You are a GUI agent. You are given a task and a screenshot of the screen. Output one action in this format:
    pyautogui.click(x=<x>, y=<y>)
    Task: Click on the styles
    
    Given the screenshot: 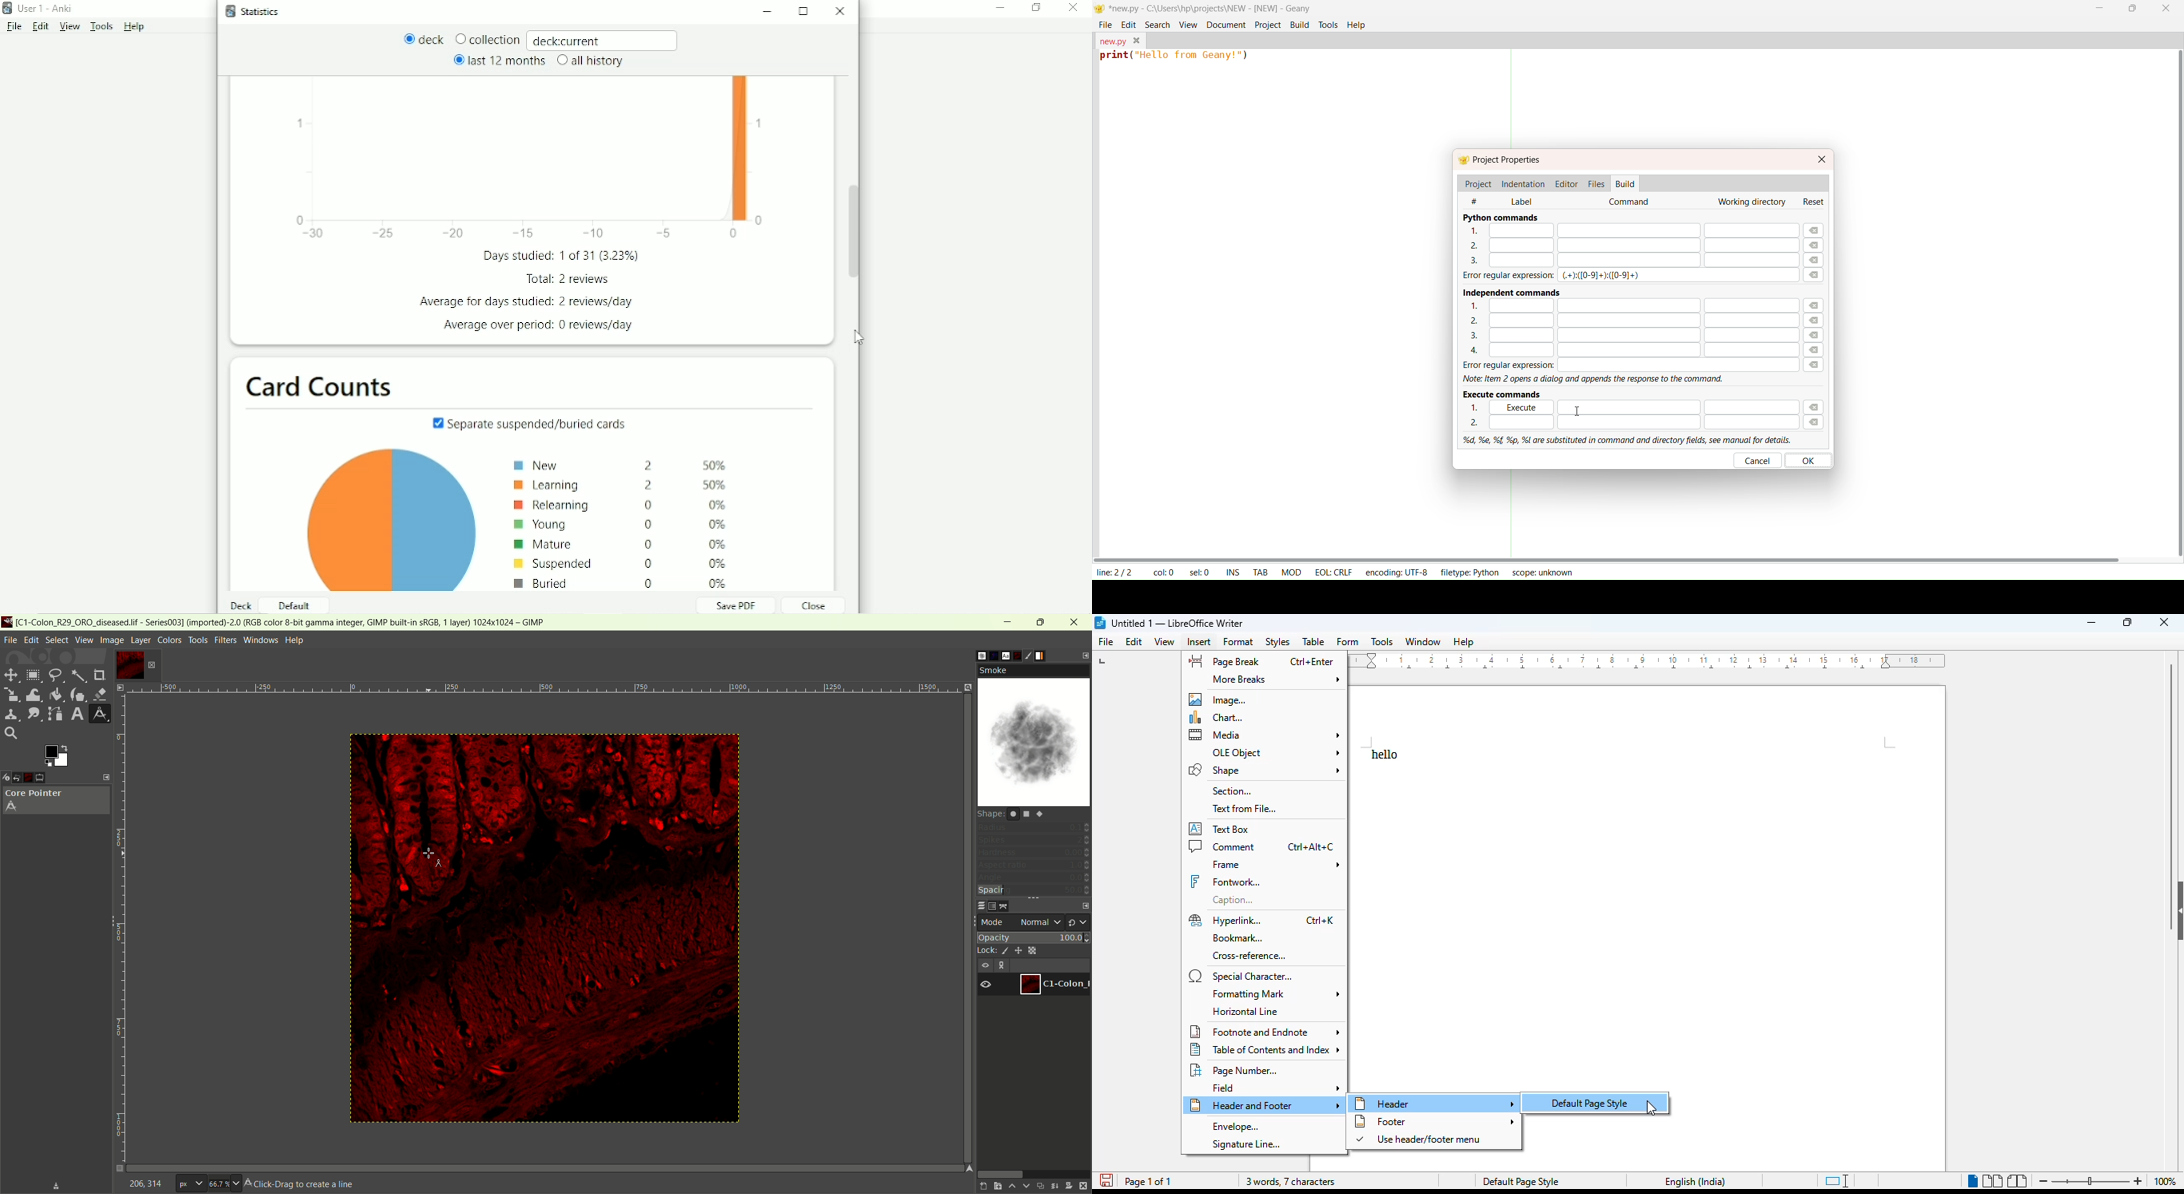 What is the action you would take?
    pyautogui.click(x=1278, y=642)
    